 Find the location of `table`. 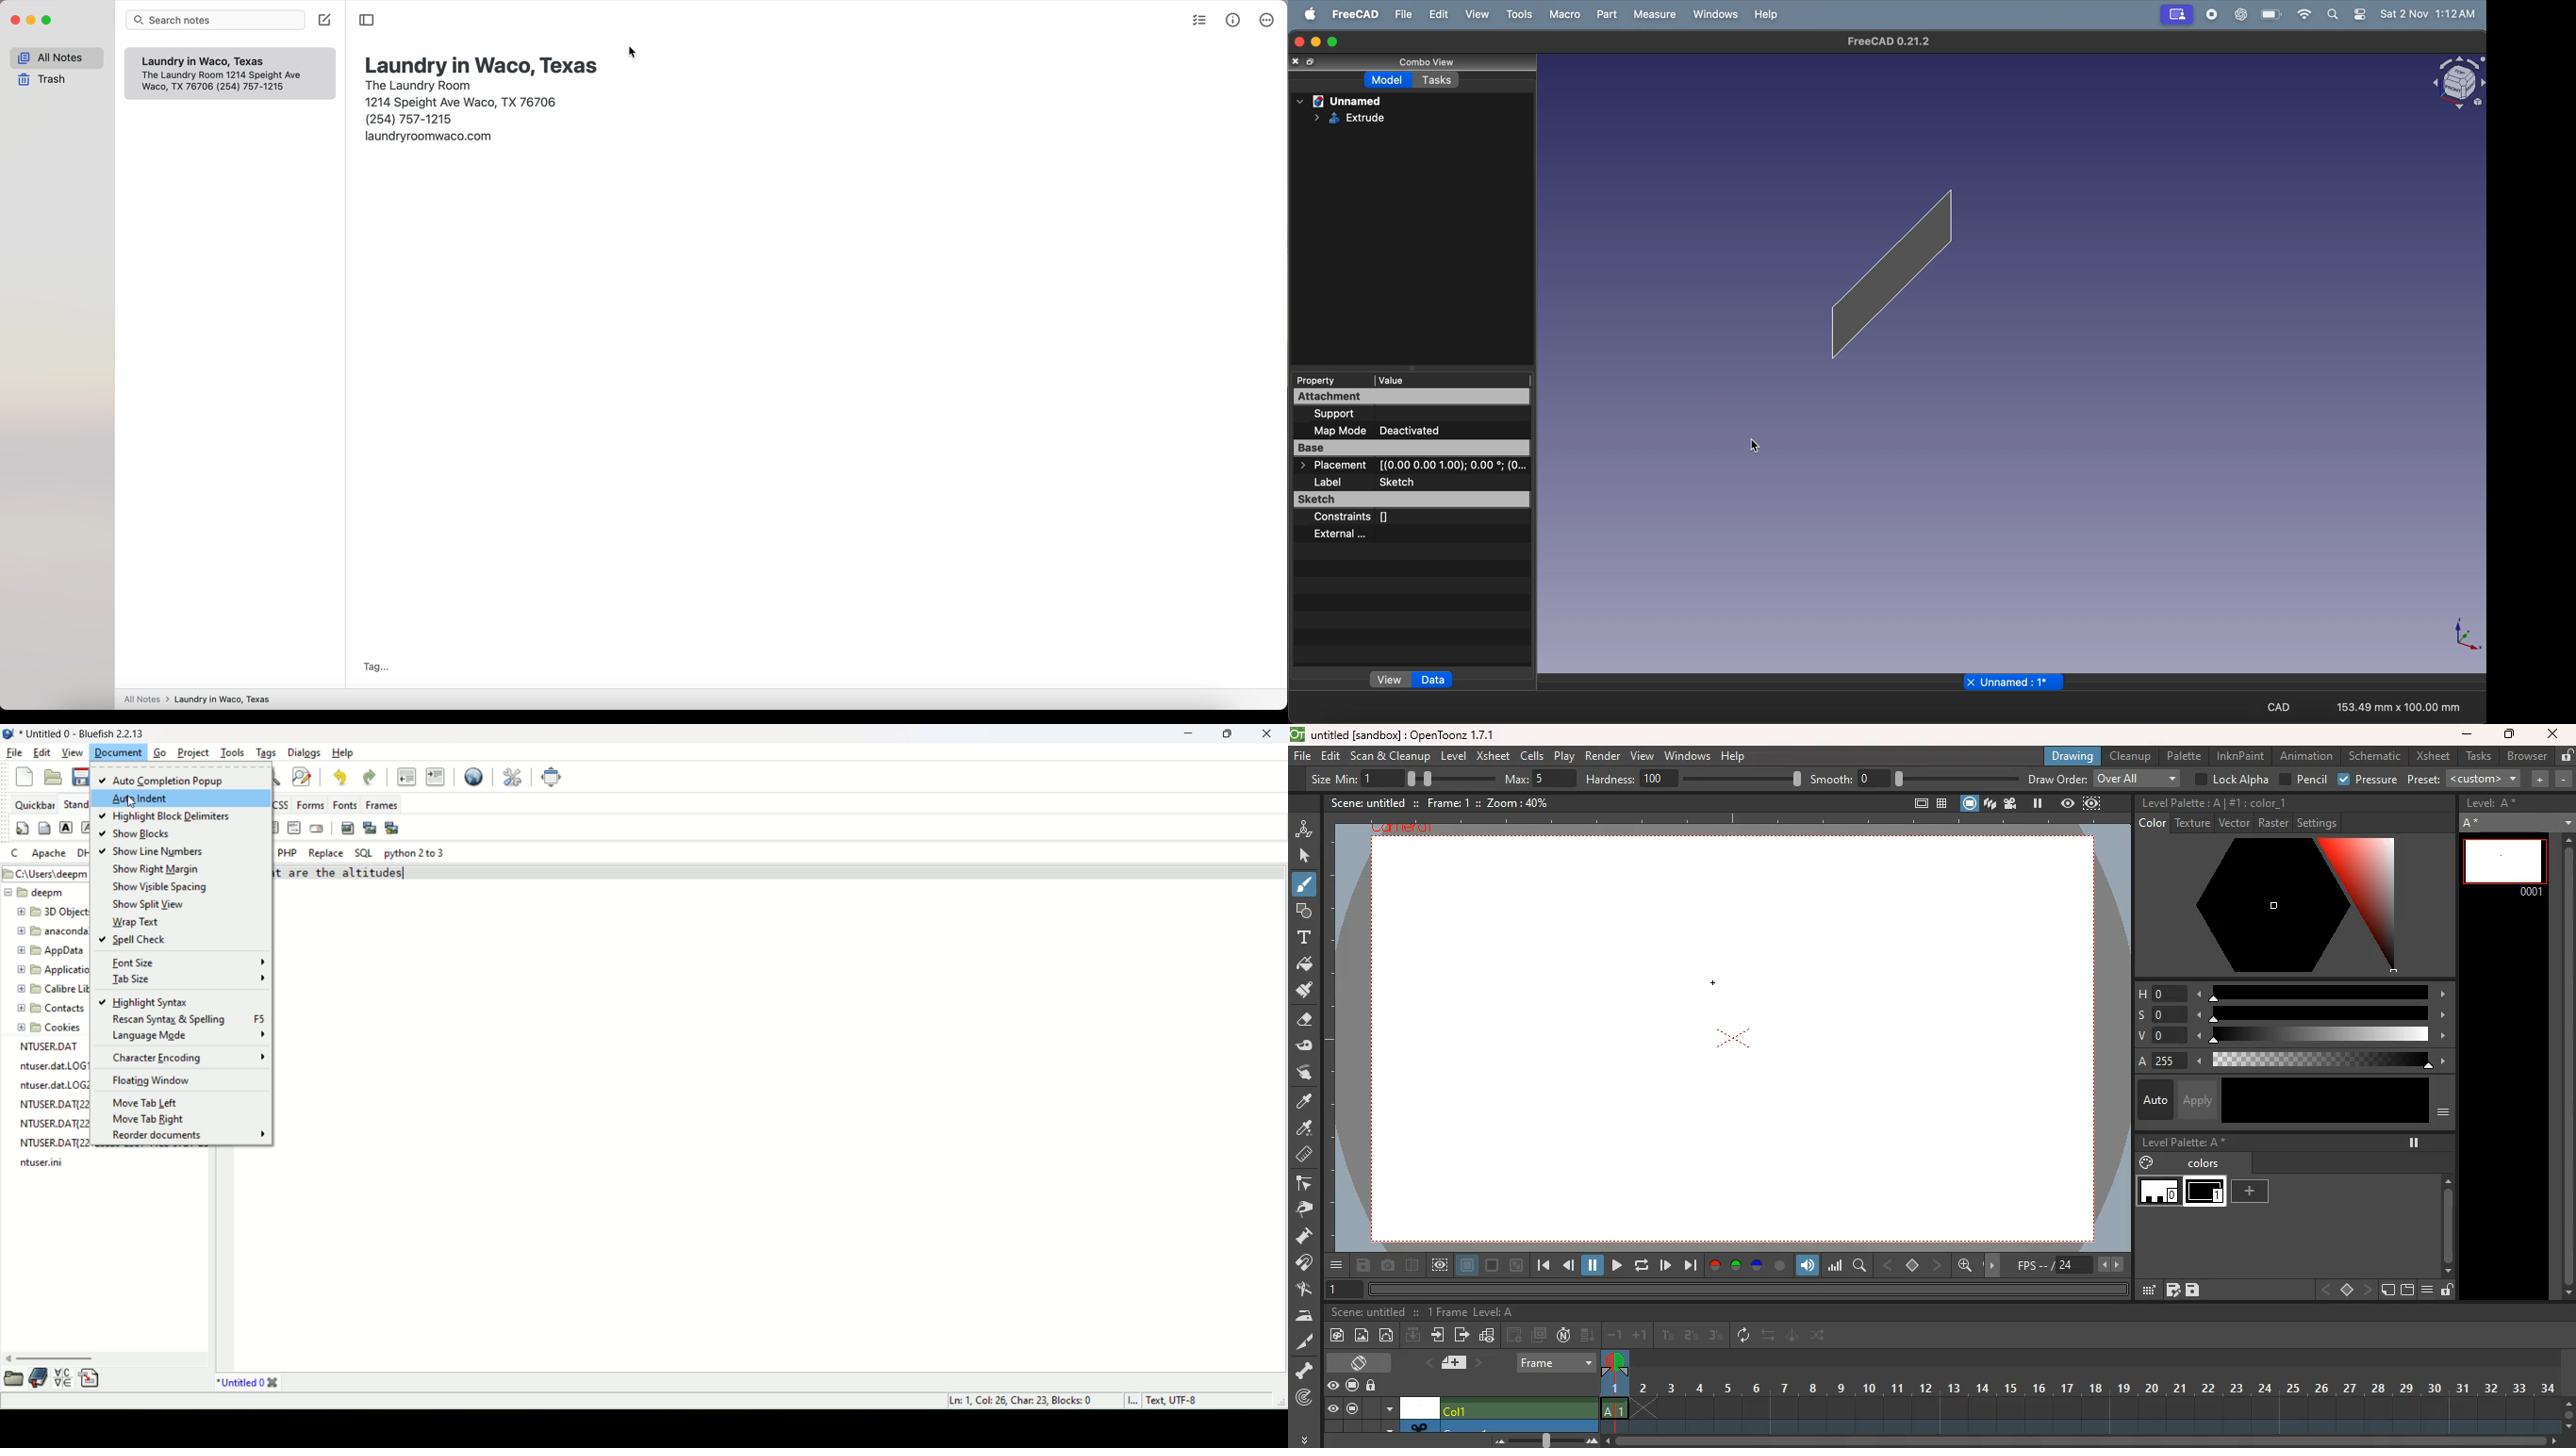

table is located at coordinates (1940, 802).